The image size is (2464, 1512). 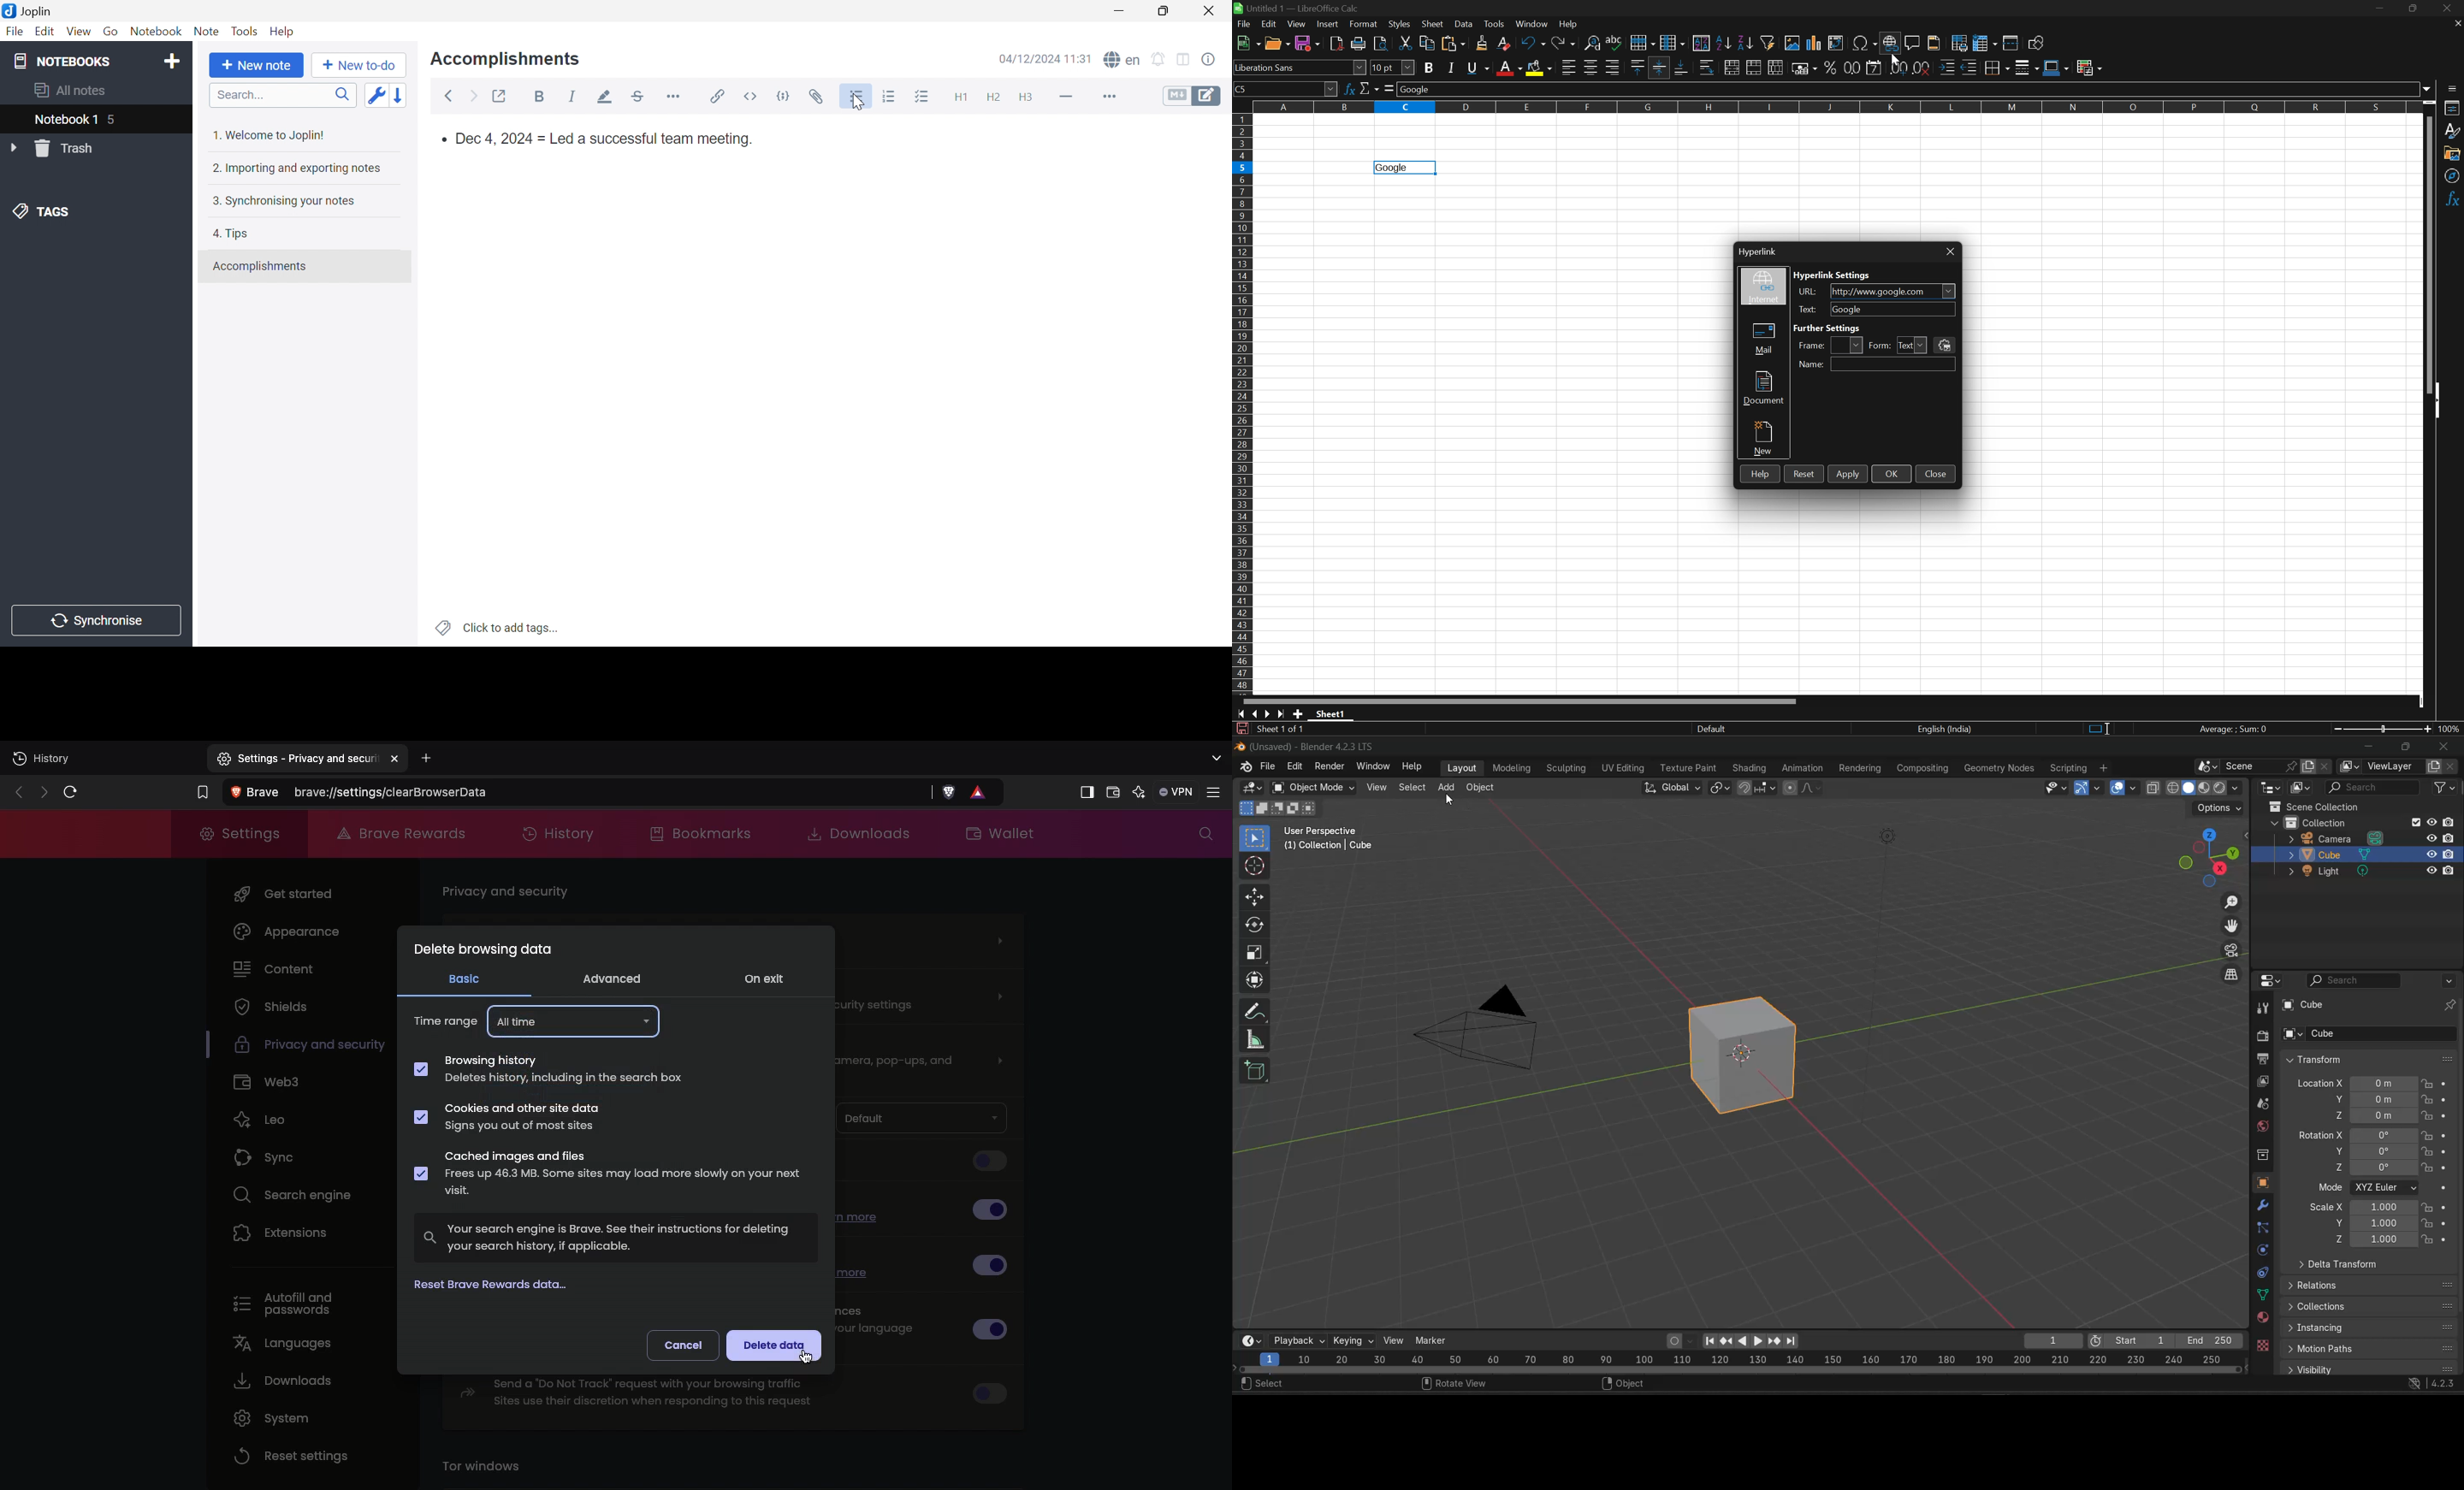 What do you see at coordinates (1744, 1358) in the screenshot?
I see `rendering range` at bounding box center [1744, 1358].